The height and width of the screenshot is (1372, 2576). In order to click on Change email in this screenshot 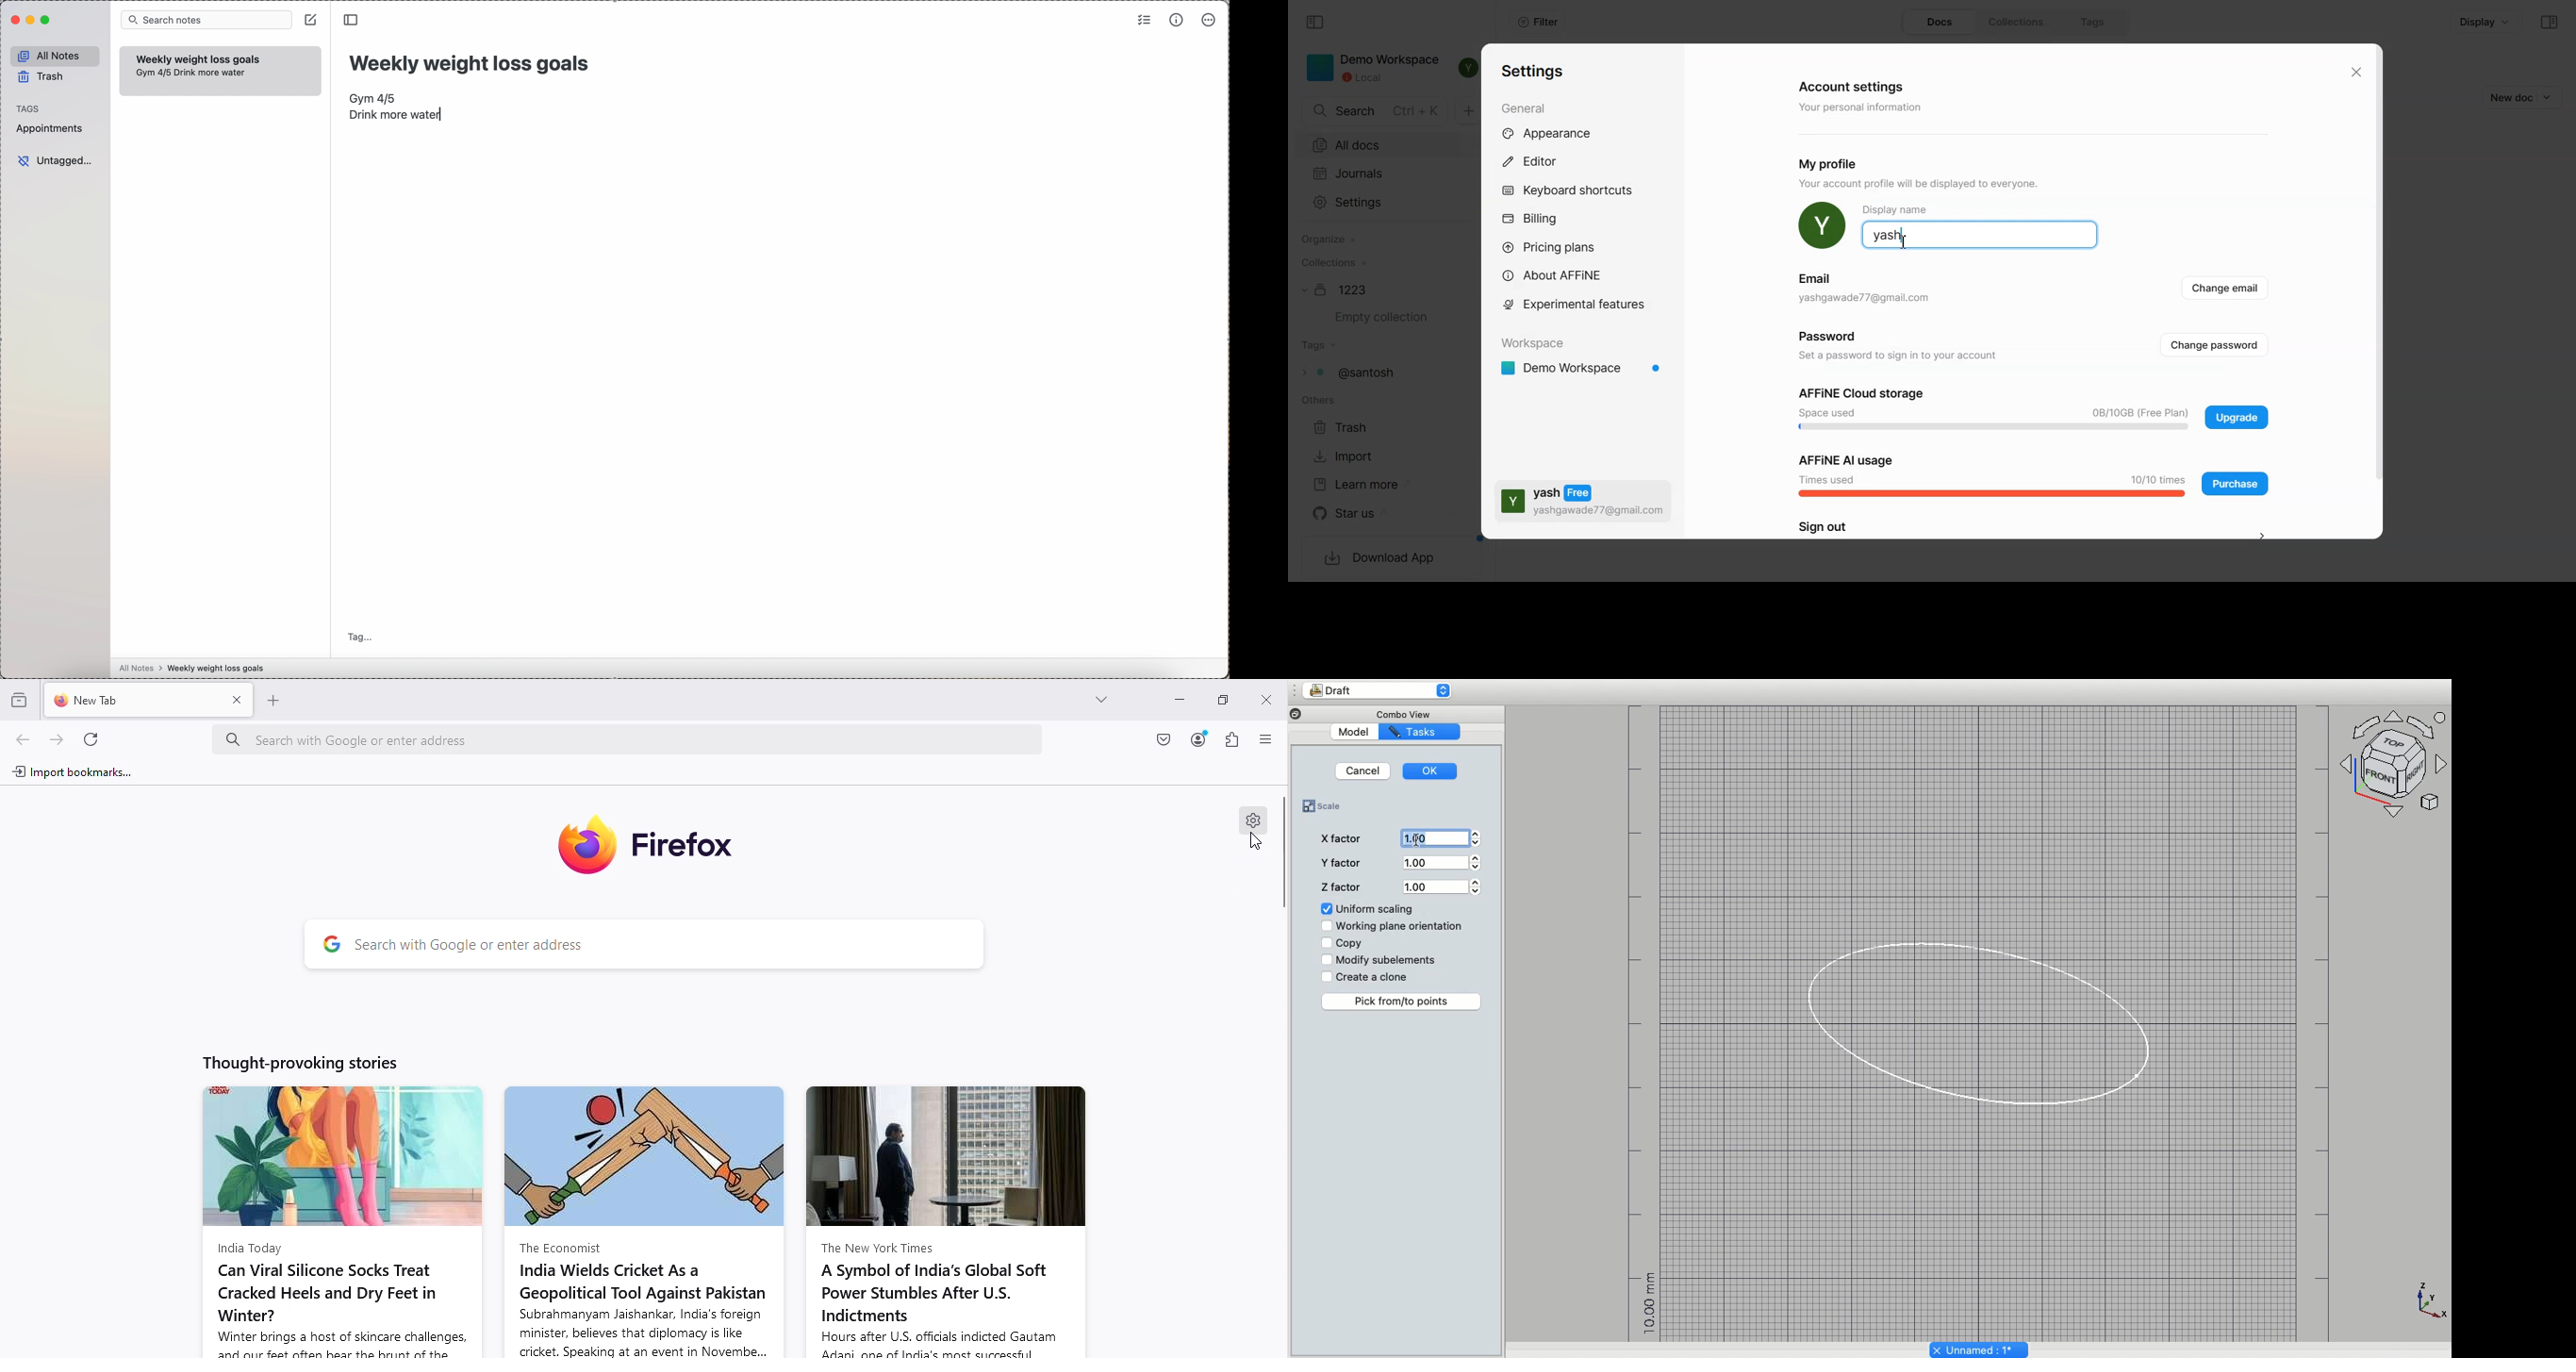, I will do `click(2228, 290)`.